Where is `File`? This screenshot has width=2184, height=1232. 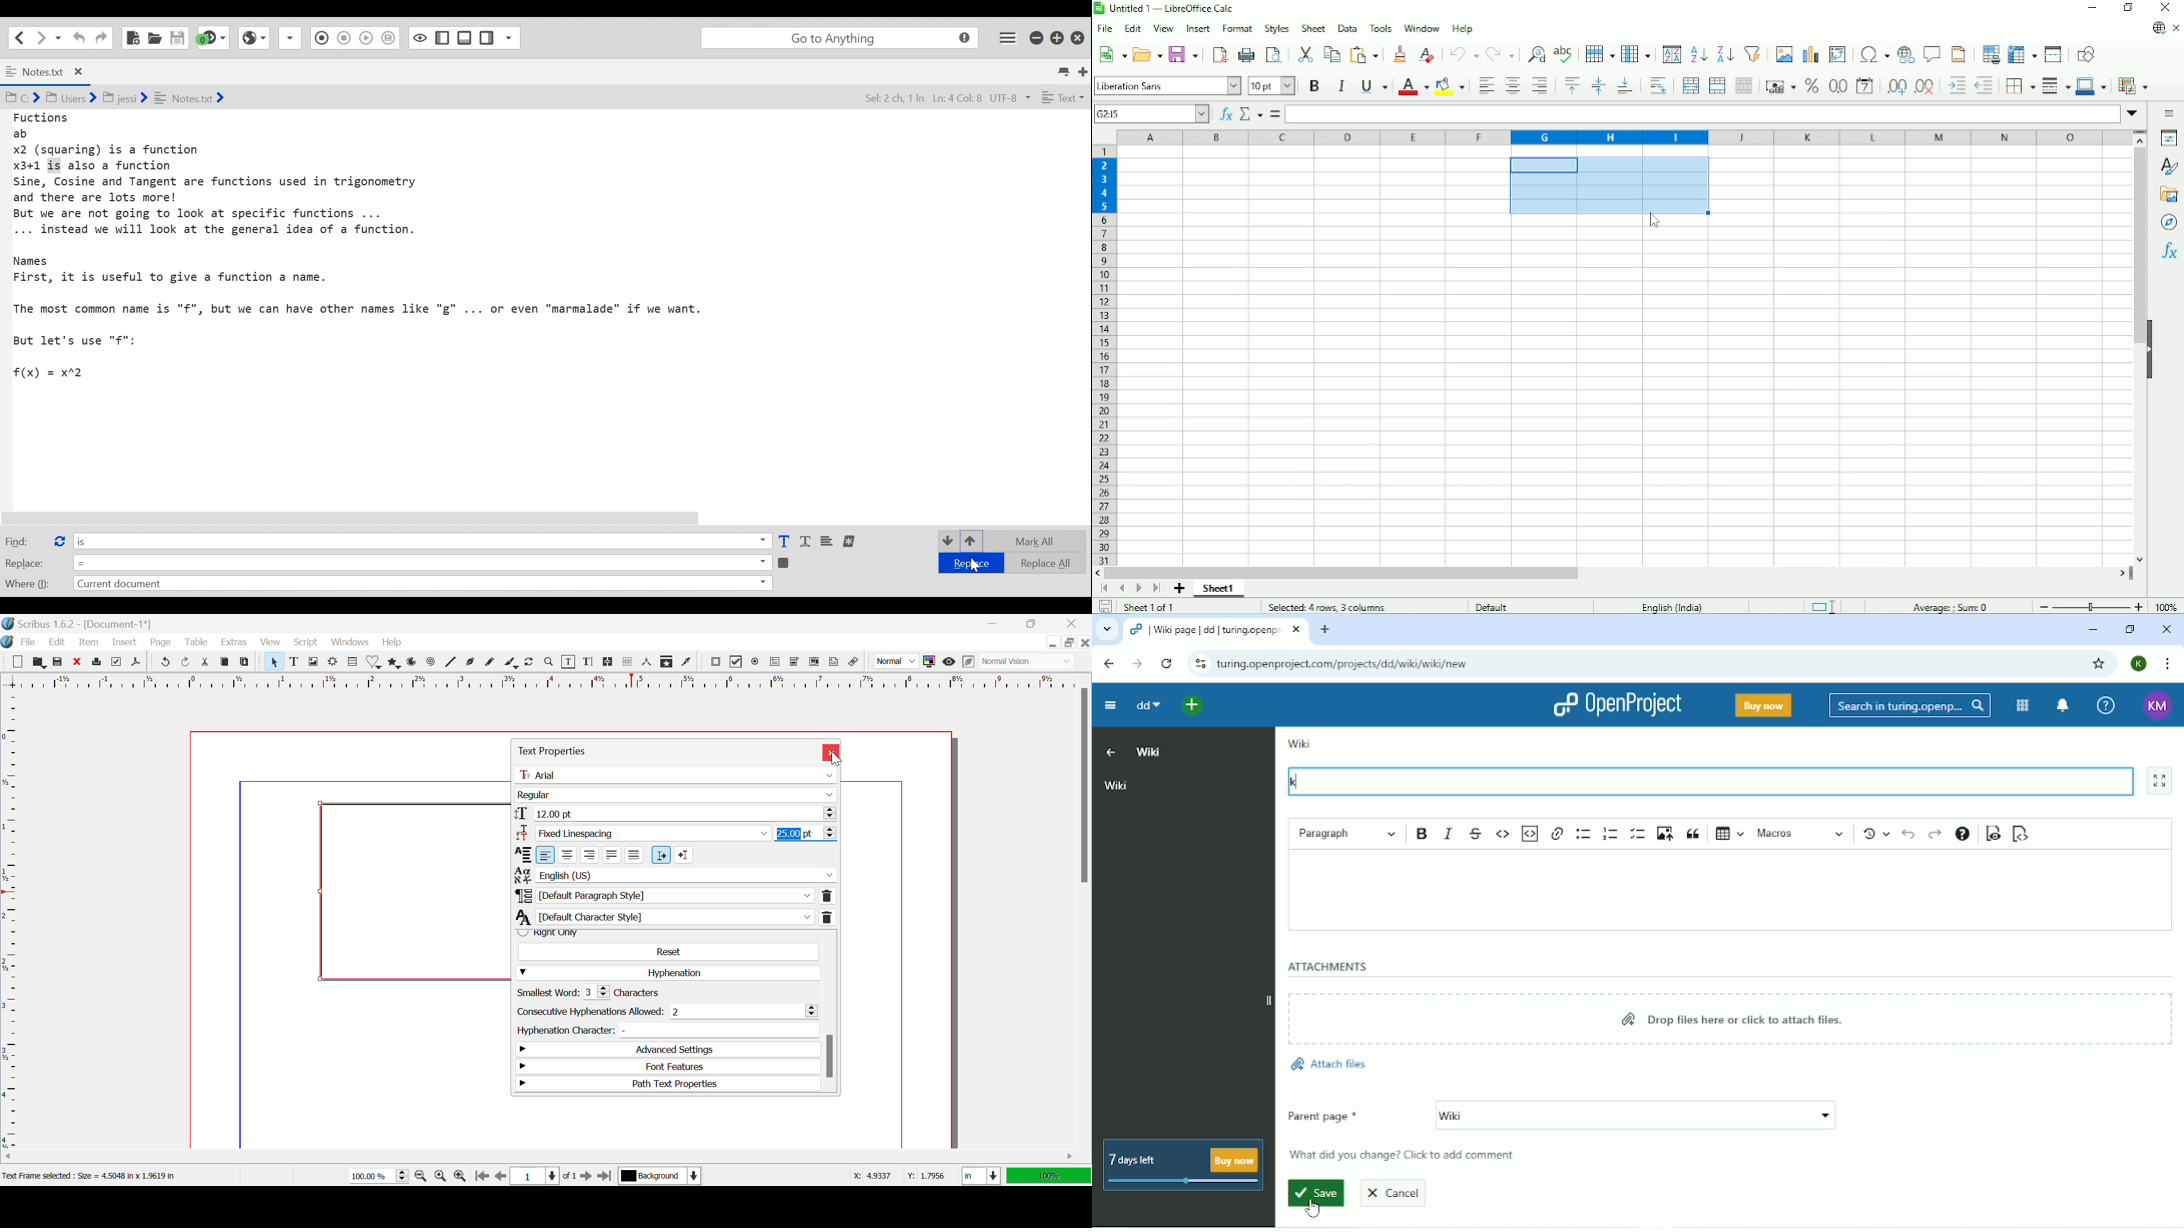 File is located at coordinates (28, 642).